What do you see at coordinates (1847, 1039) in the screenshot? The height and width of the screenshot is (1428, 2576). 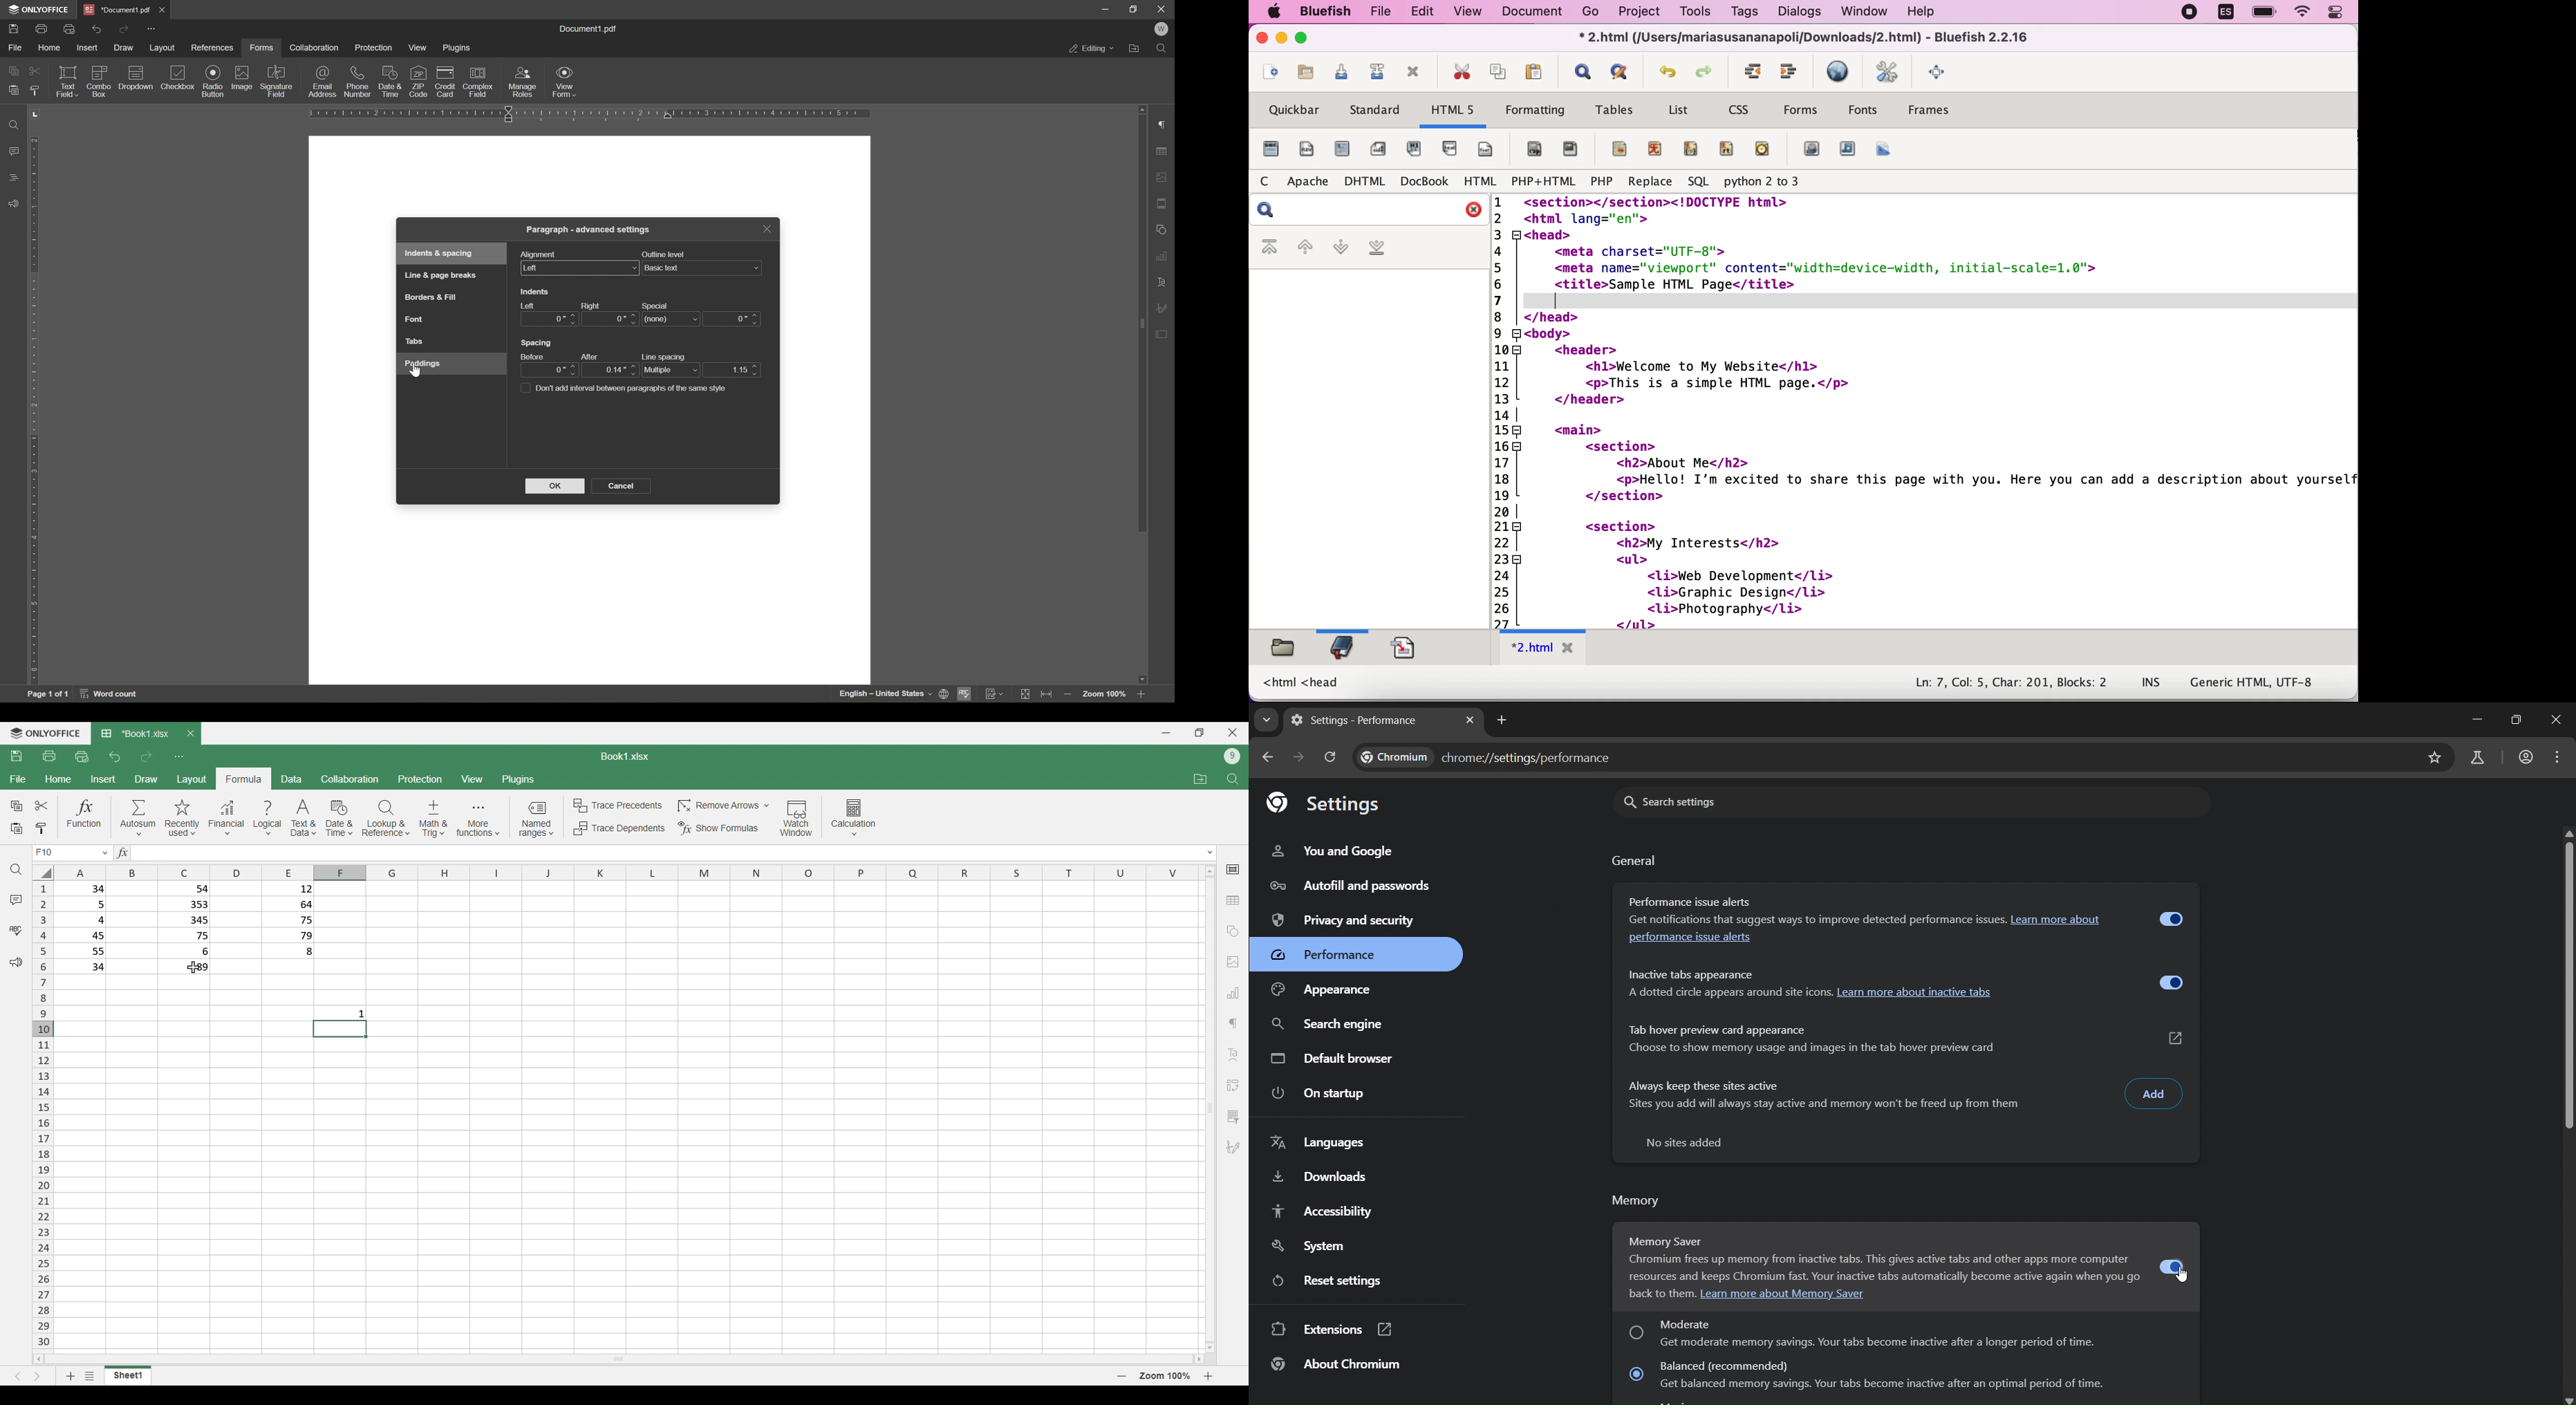 I see `Tab hover preview card appearance Choose to show memory usage and images in the tab hover preview card` at bounding box center [1847, 1039].